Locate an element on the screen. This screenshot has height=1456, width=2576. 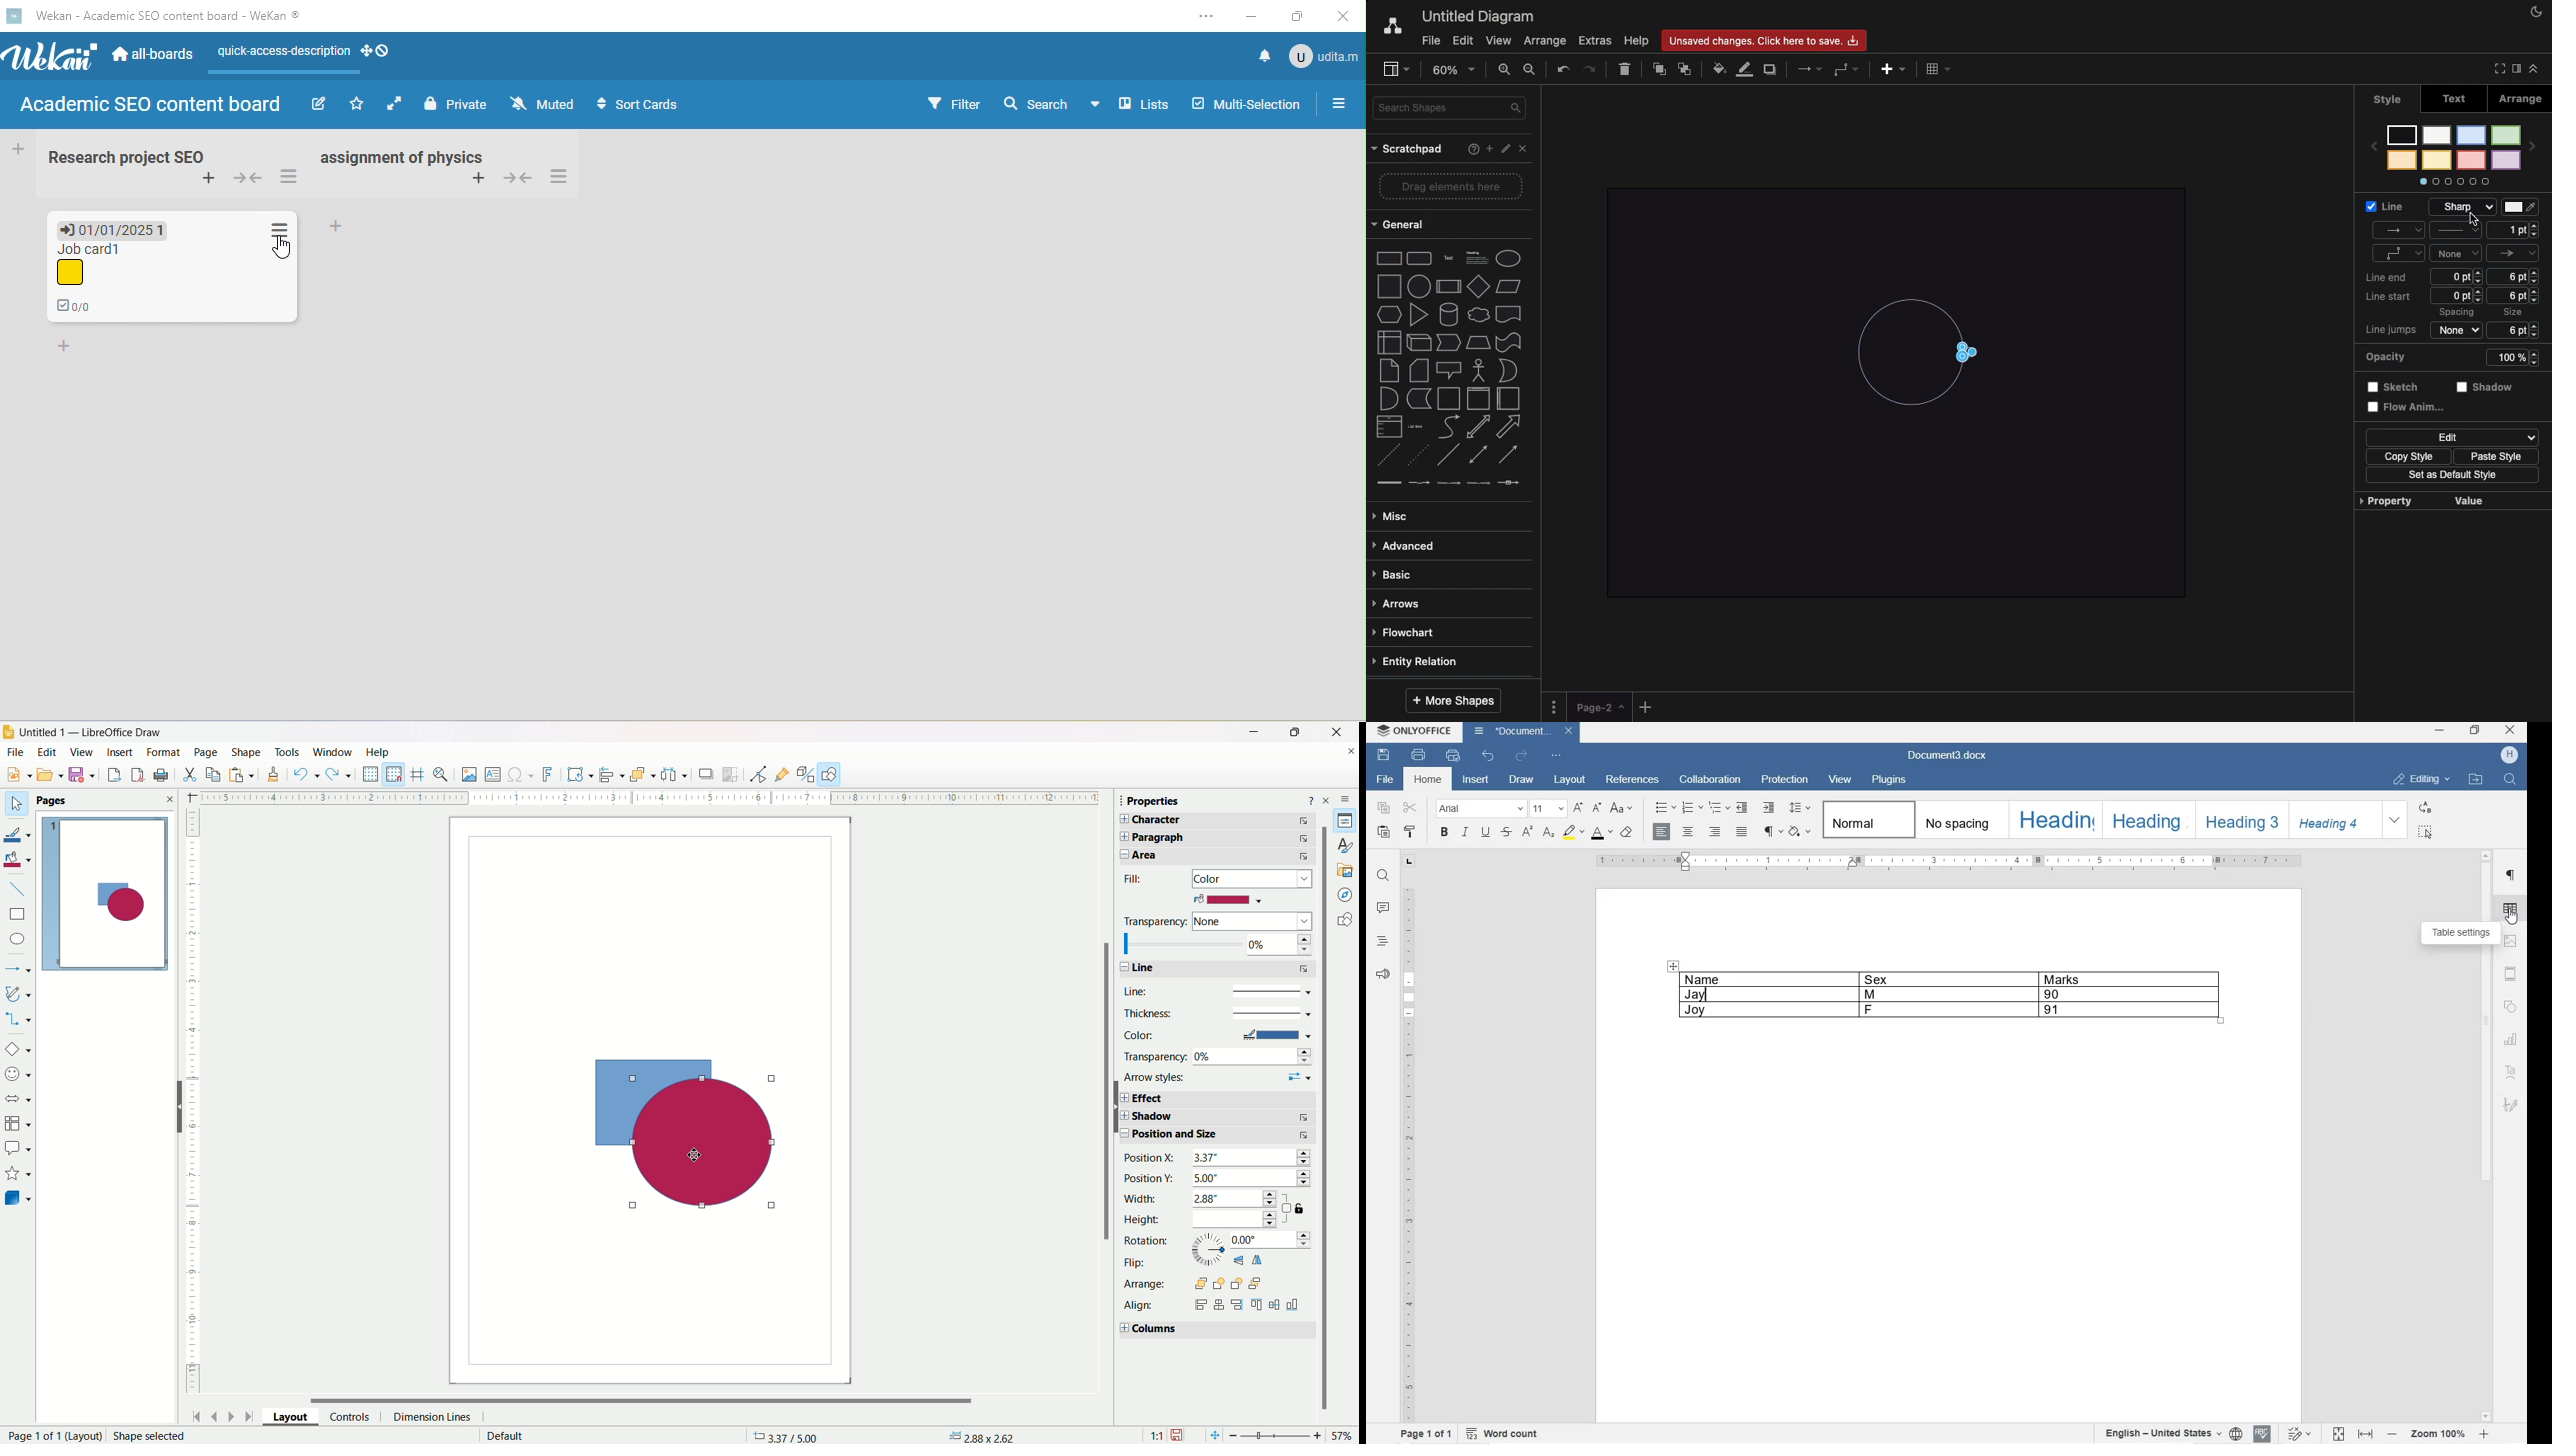
save is located at coordinates (84, 776).